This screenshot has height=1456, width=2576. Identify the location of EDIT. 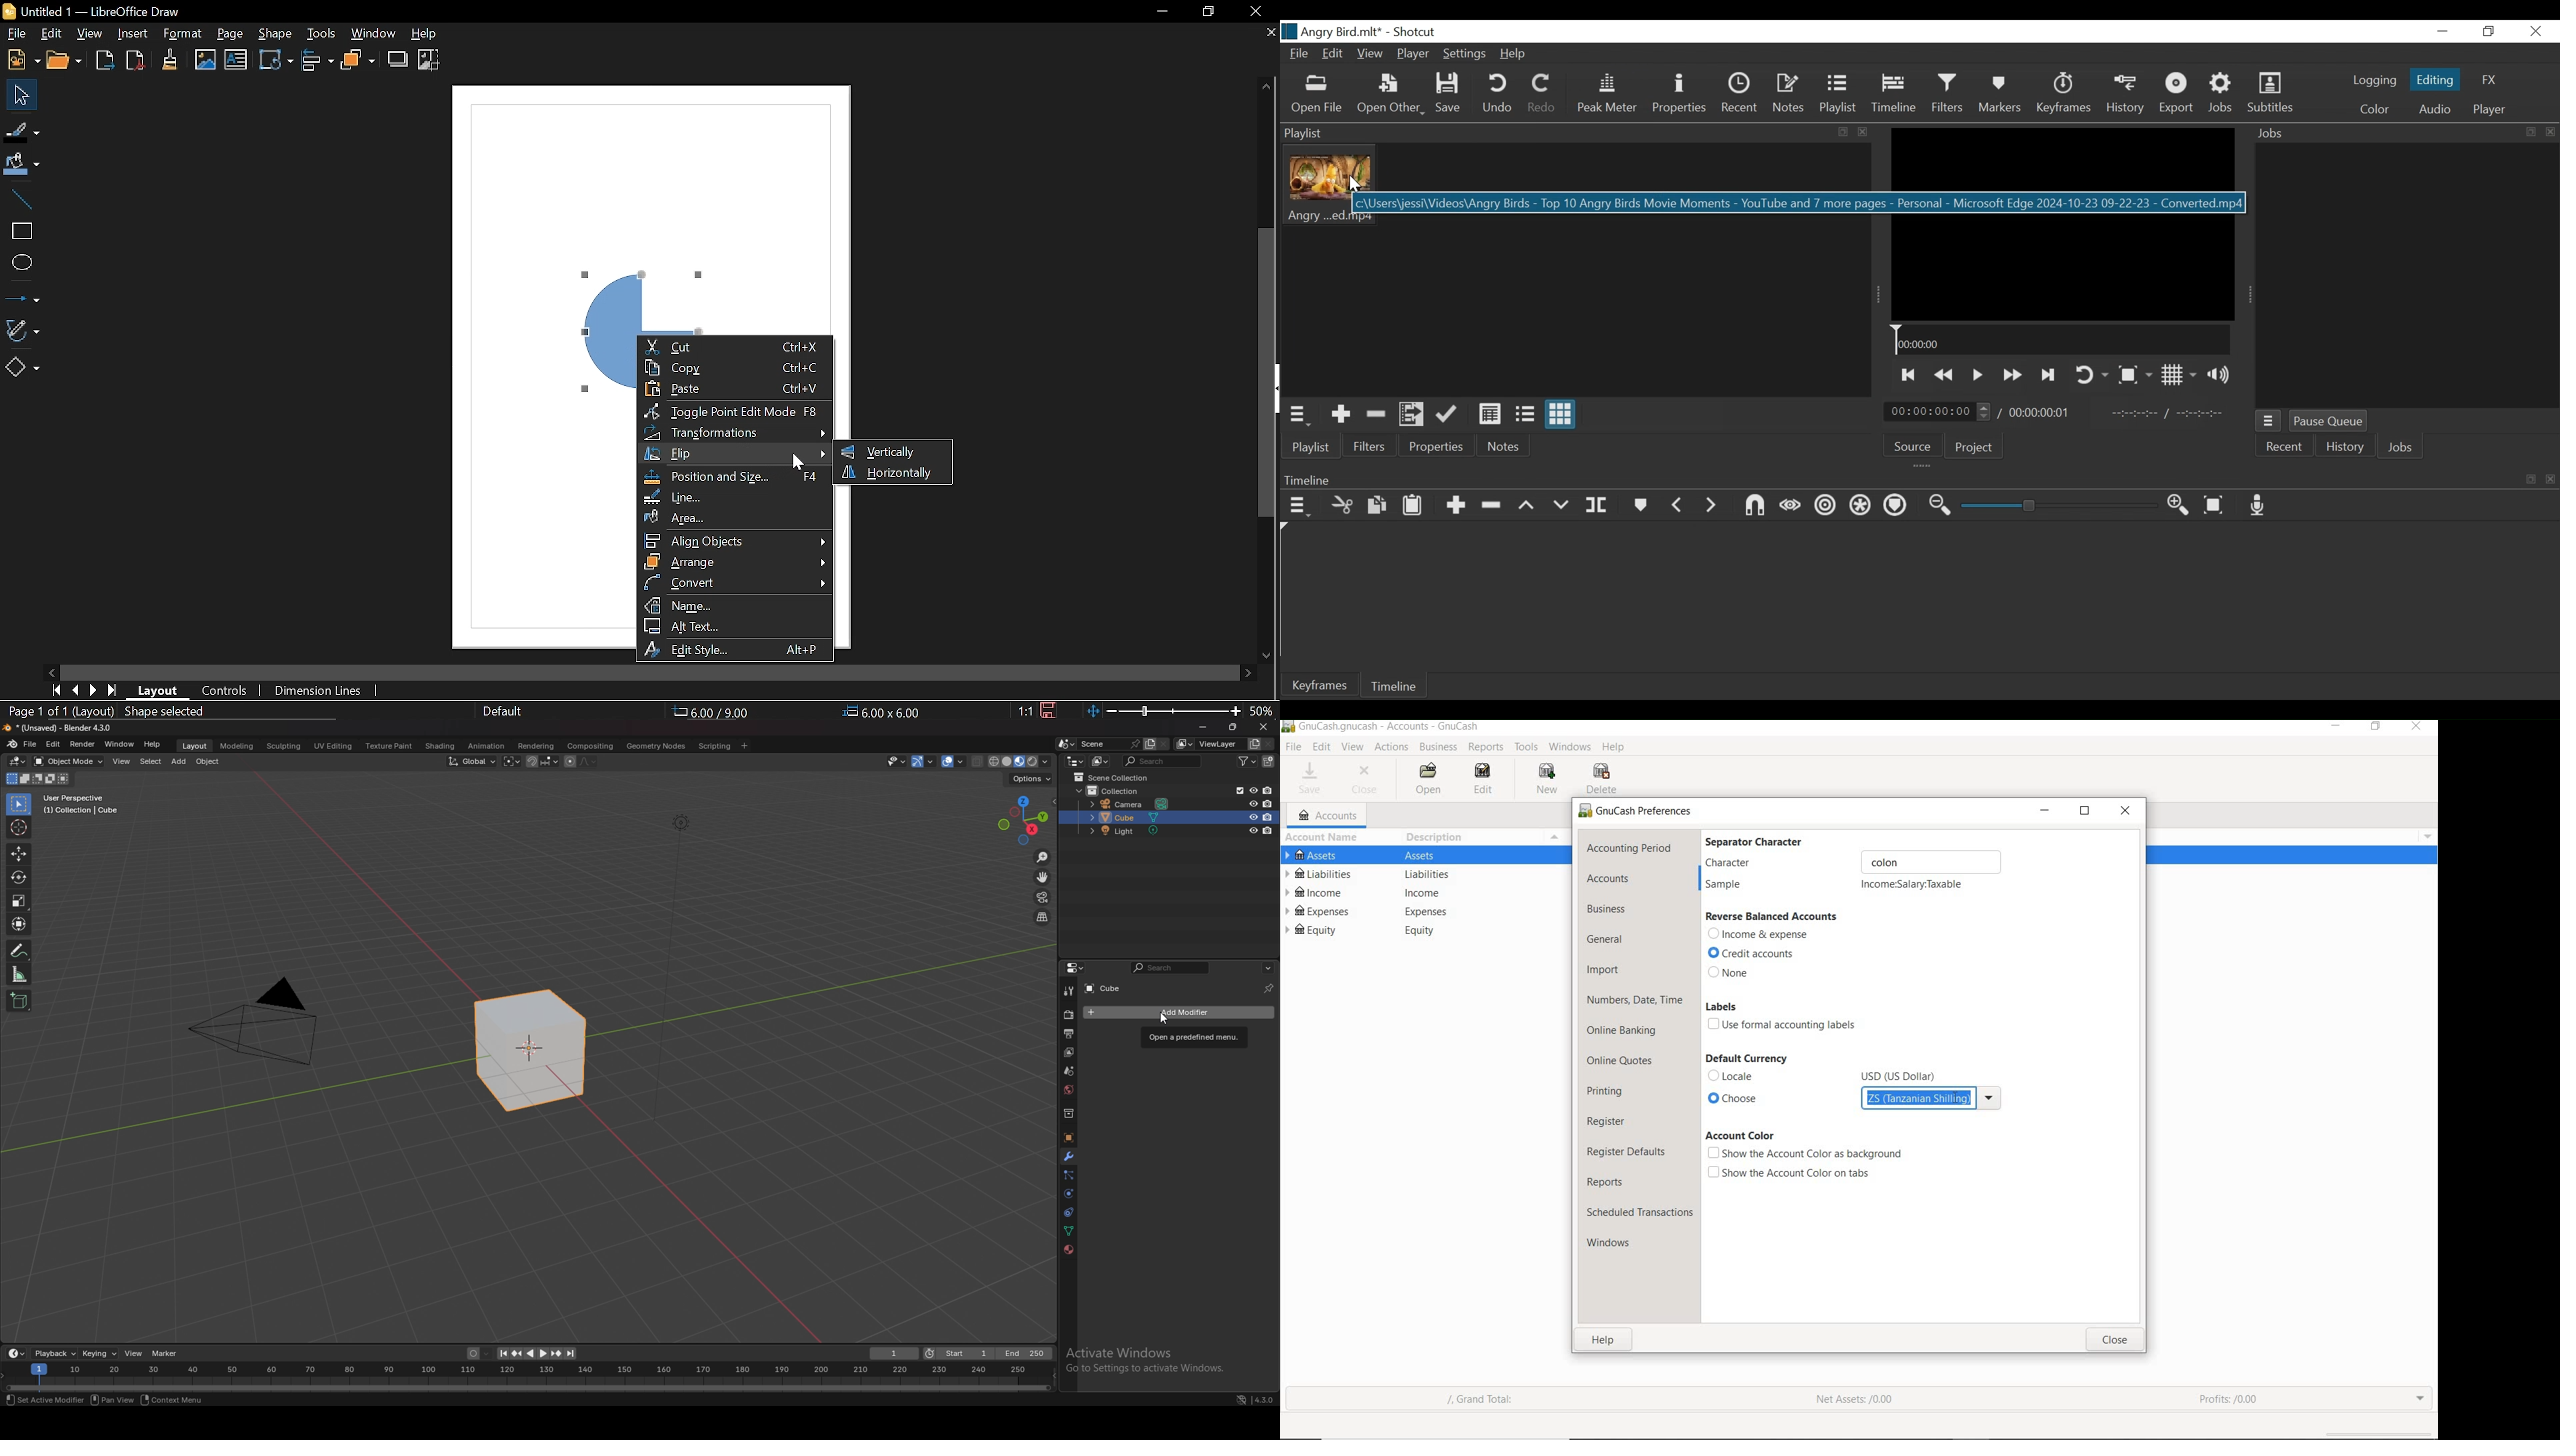
(1321, 747).